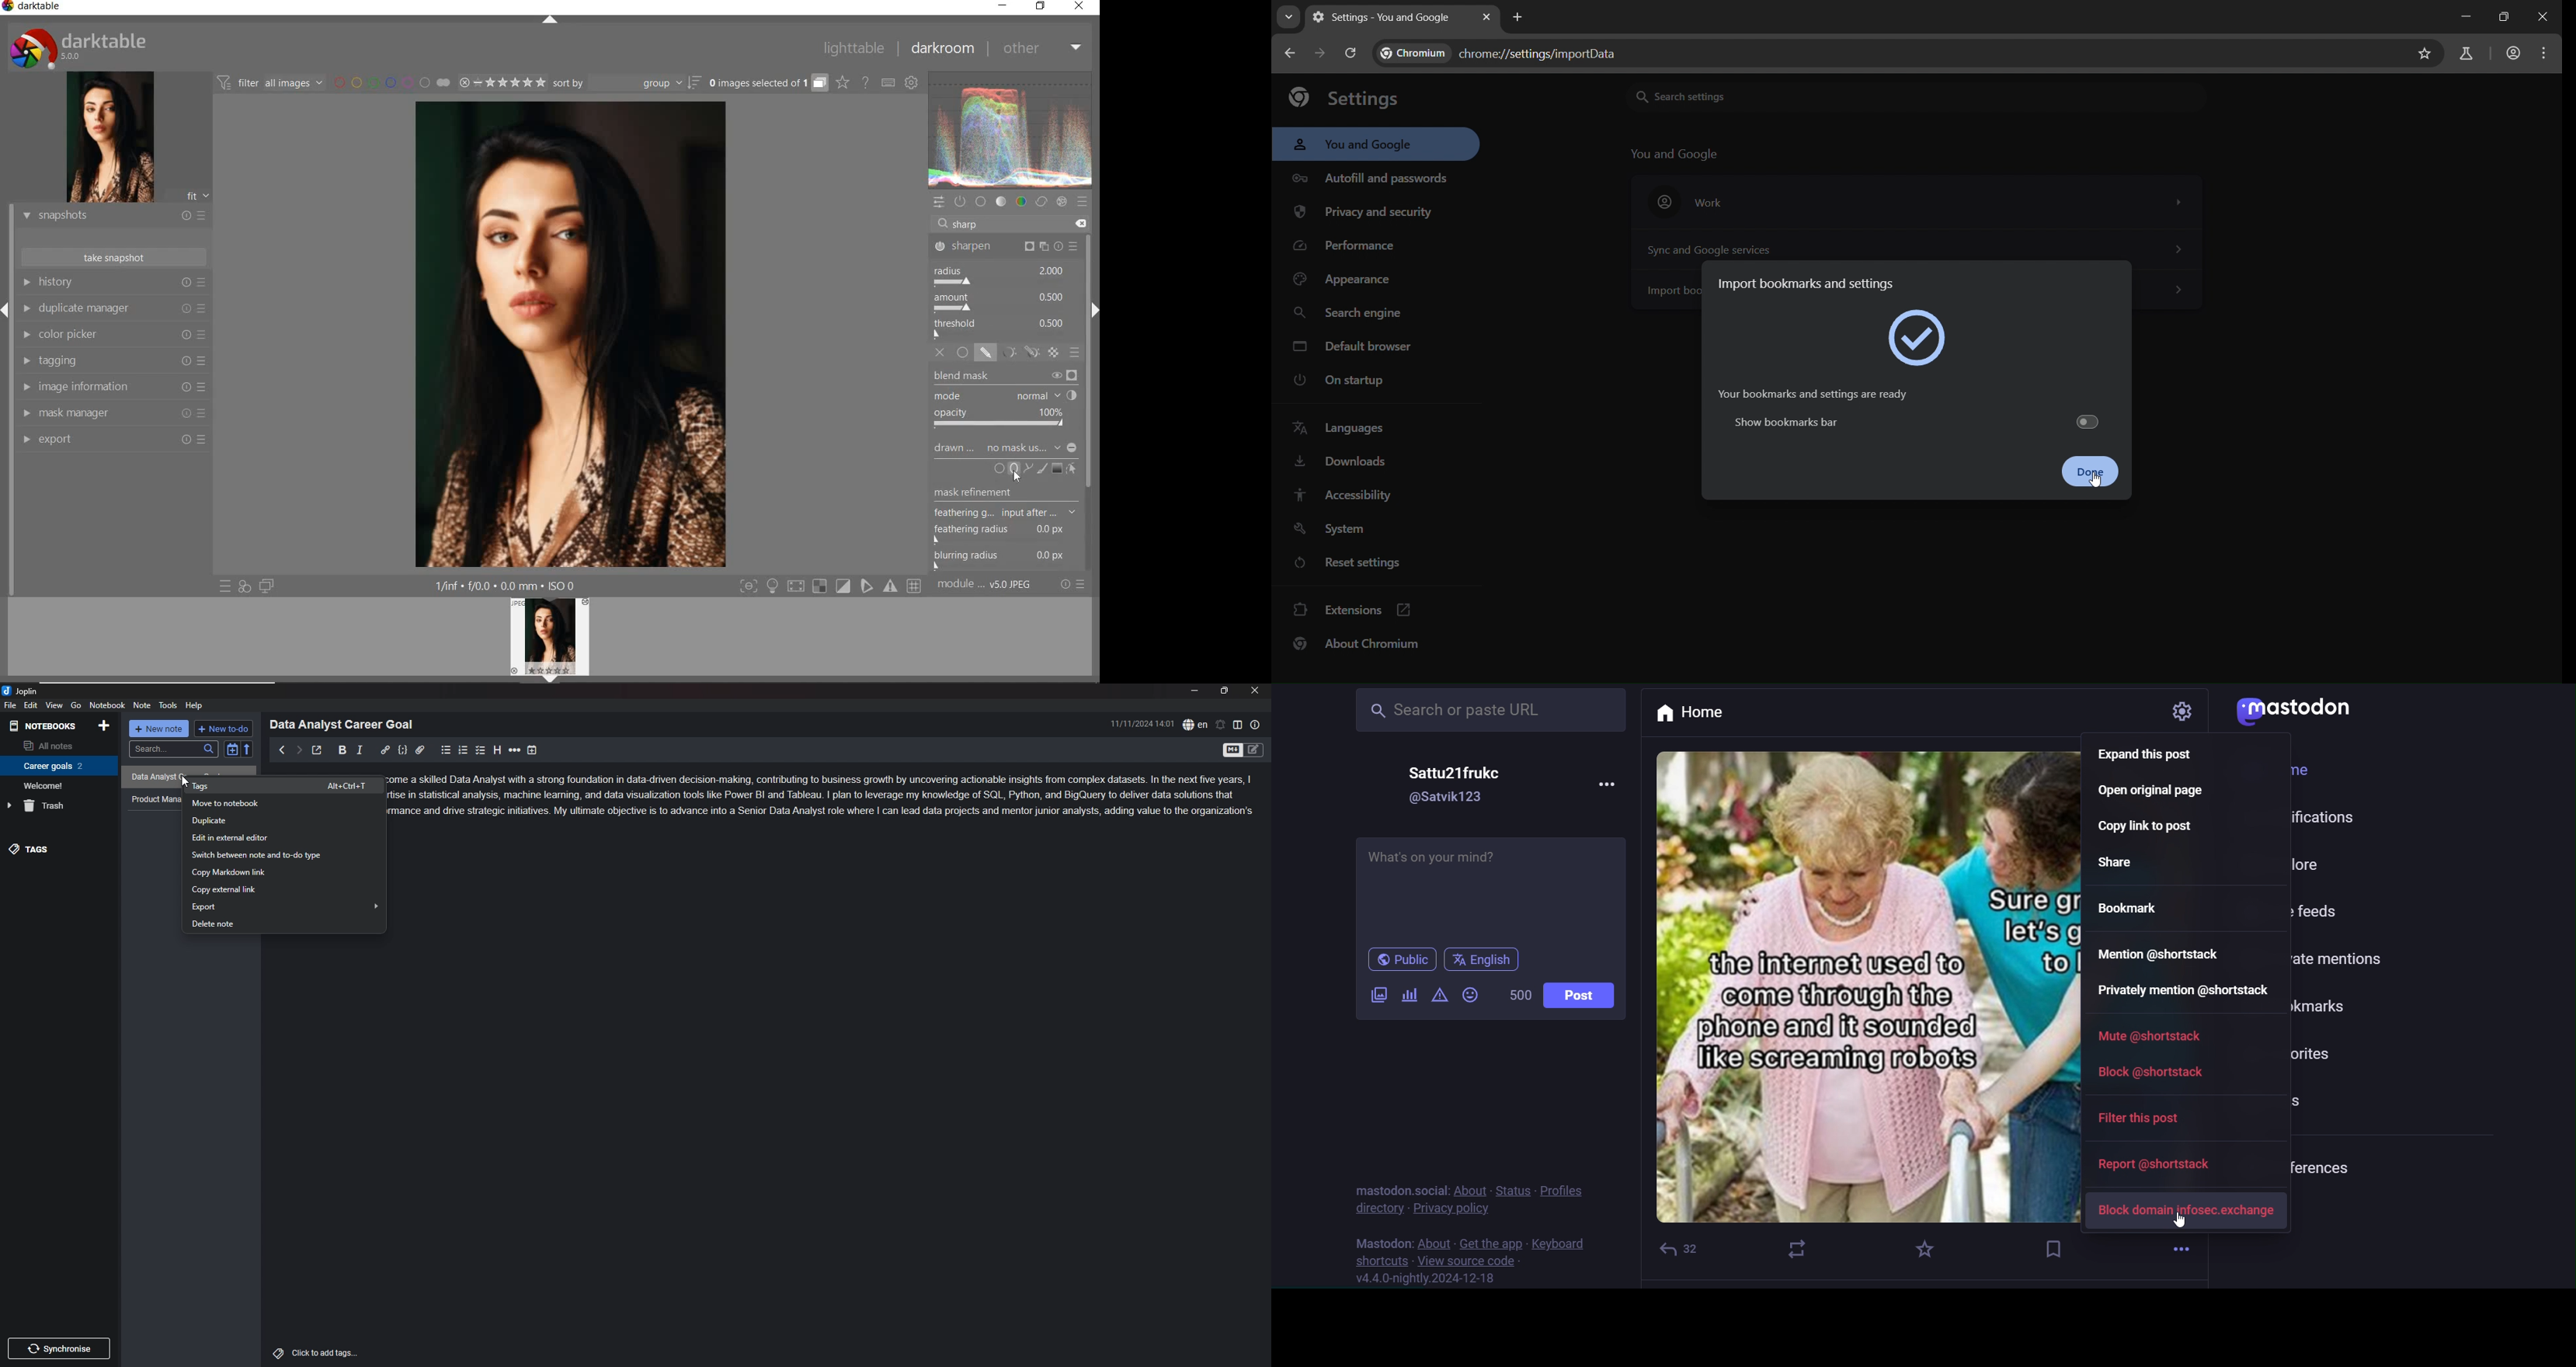  I want to click on horizontal rule, so click(515, 750).